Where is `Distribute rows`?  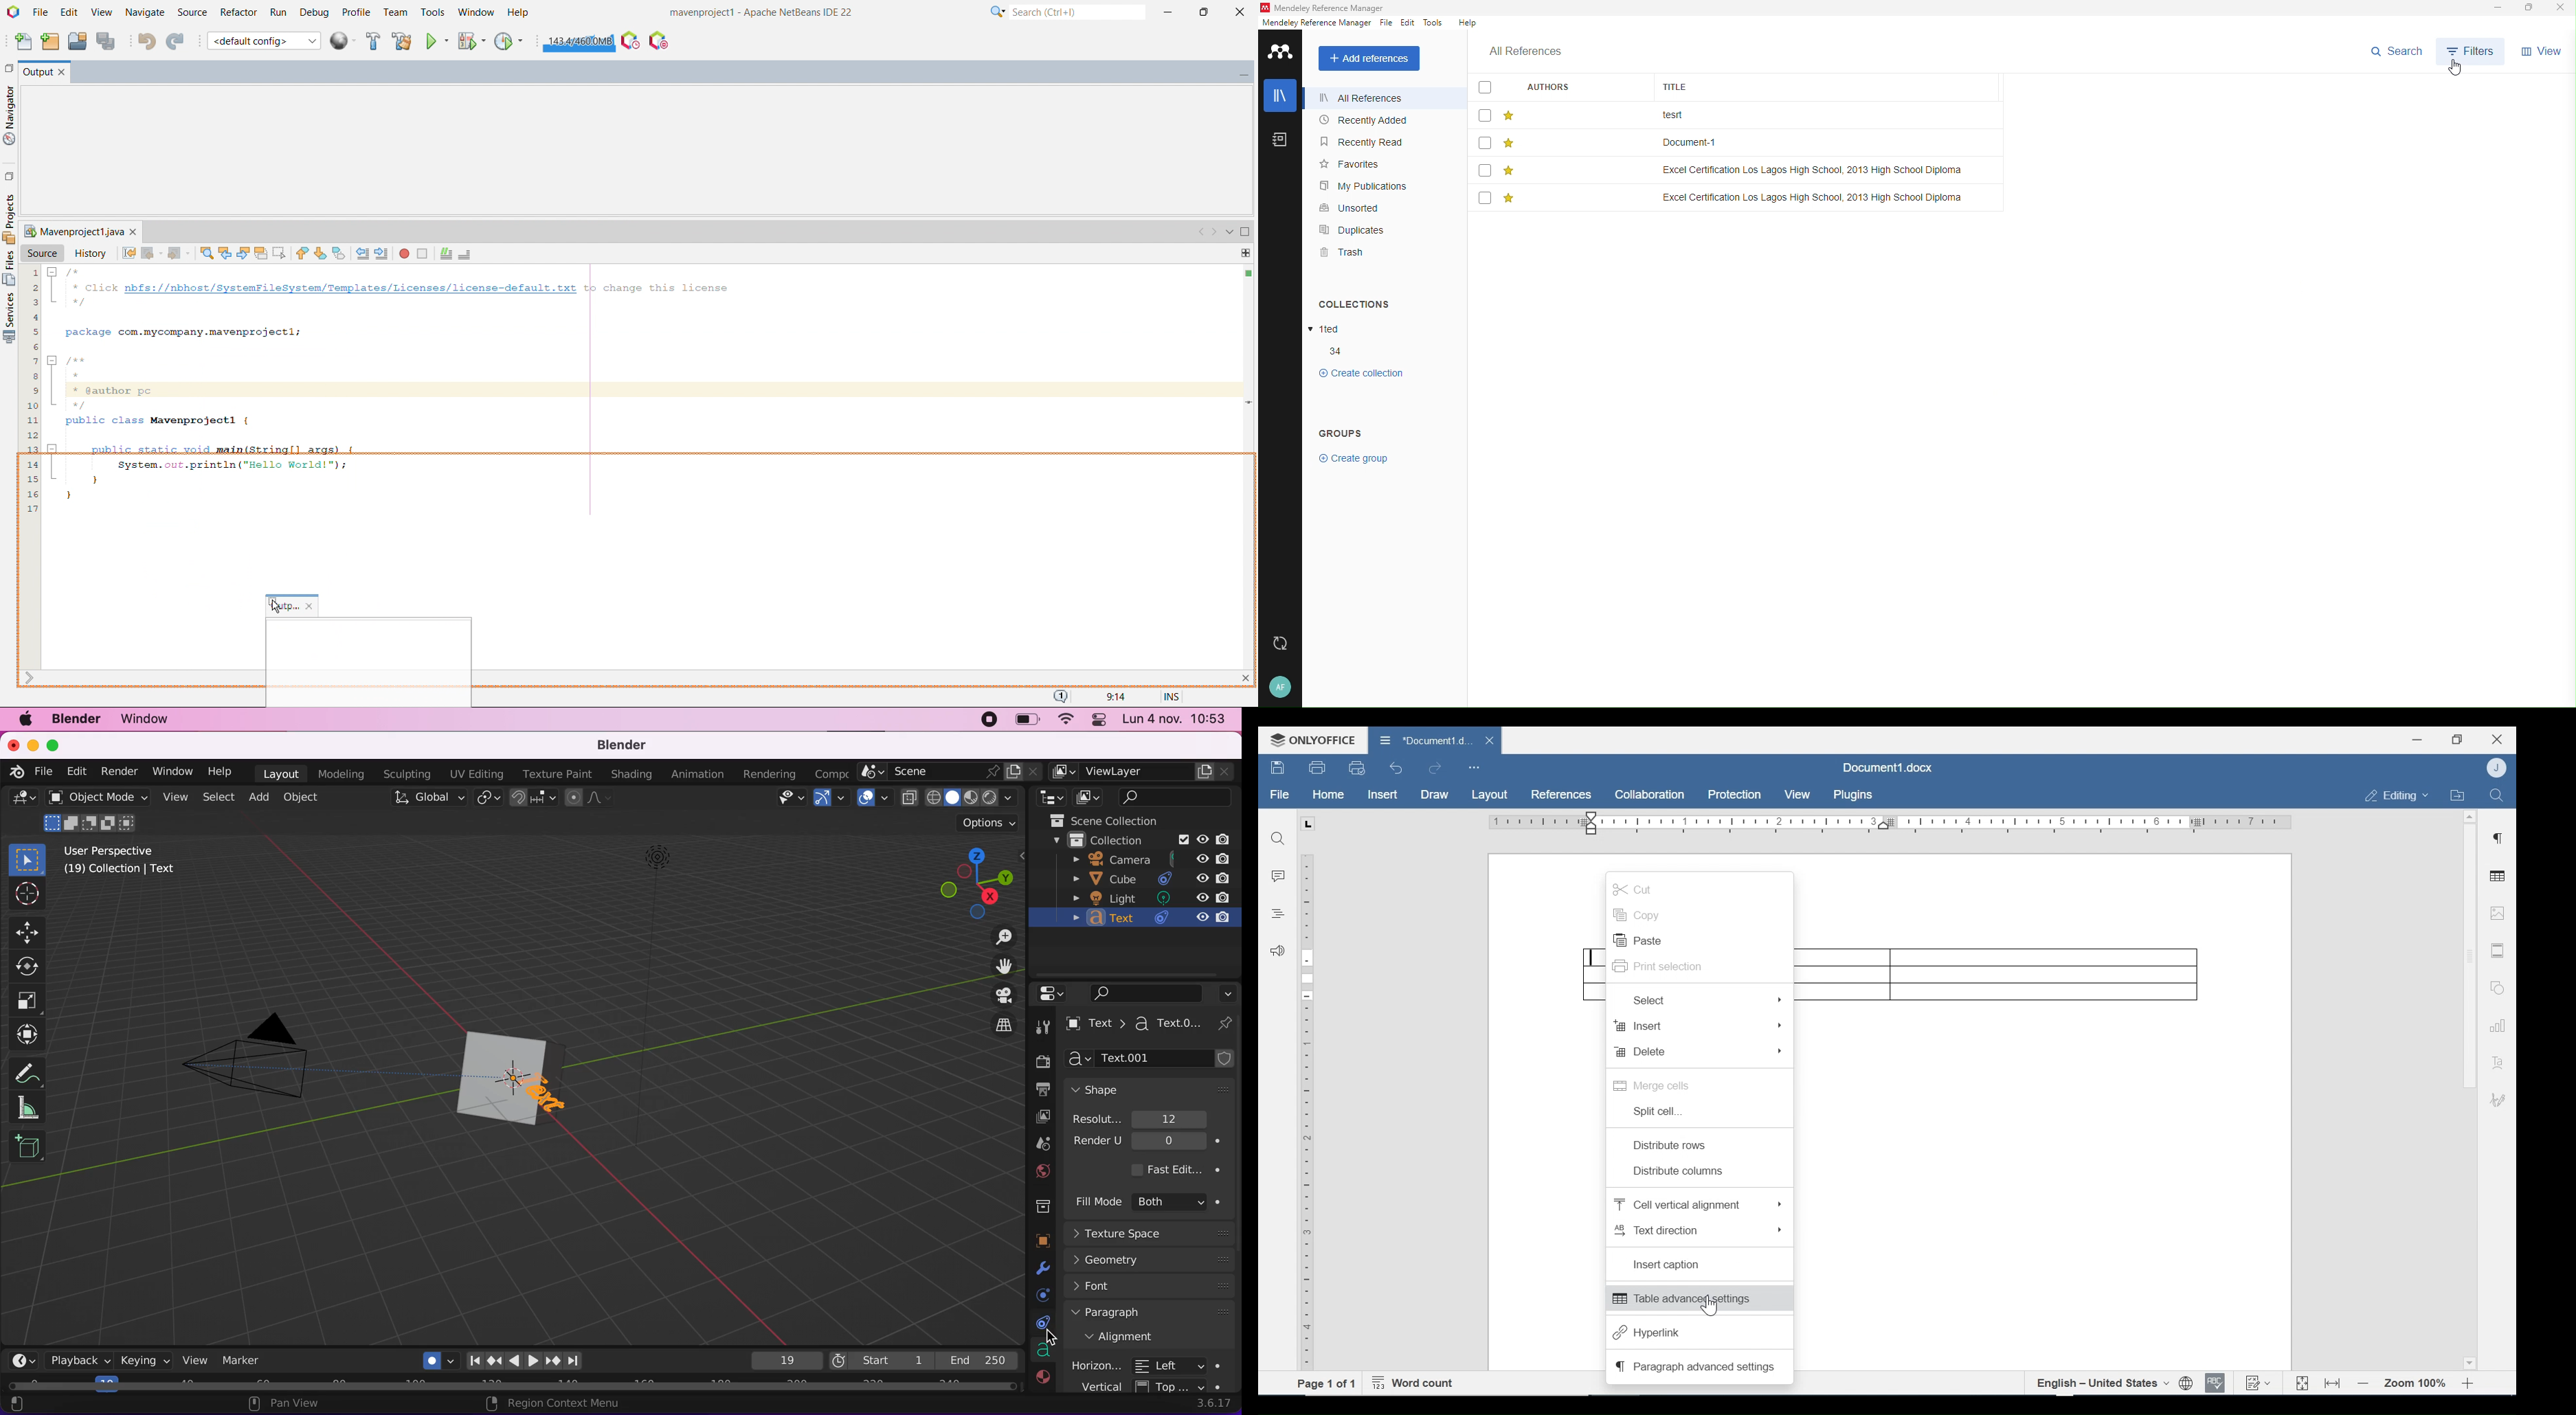
Distribute rows is located at coordinates (1672, 1145).